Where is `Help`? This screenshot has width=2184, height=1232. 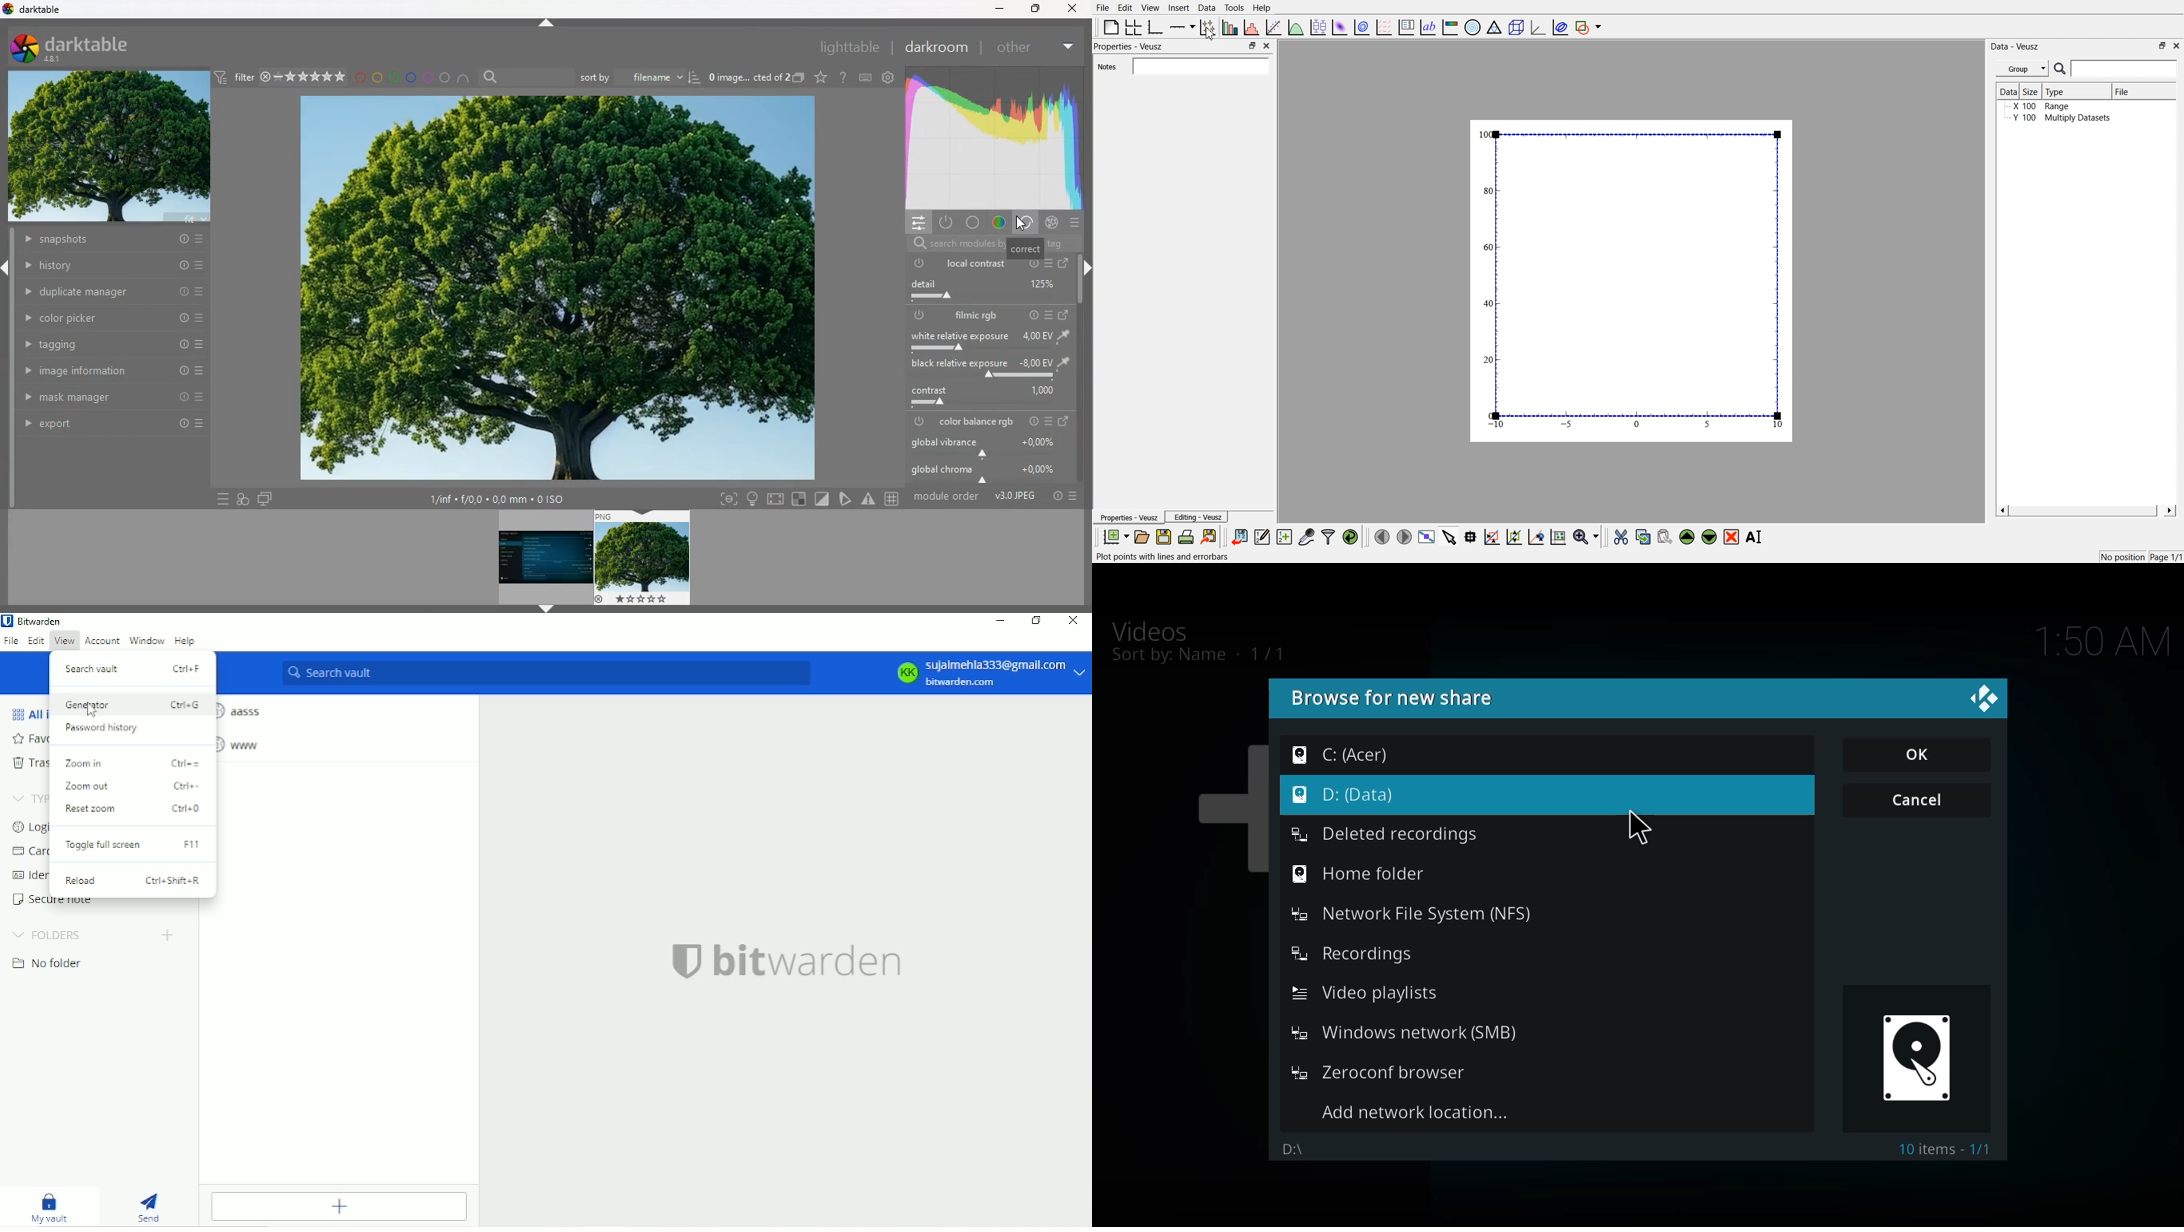
Help is located at coordinates (187, 641).